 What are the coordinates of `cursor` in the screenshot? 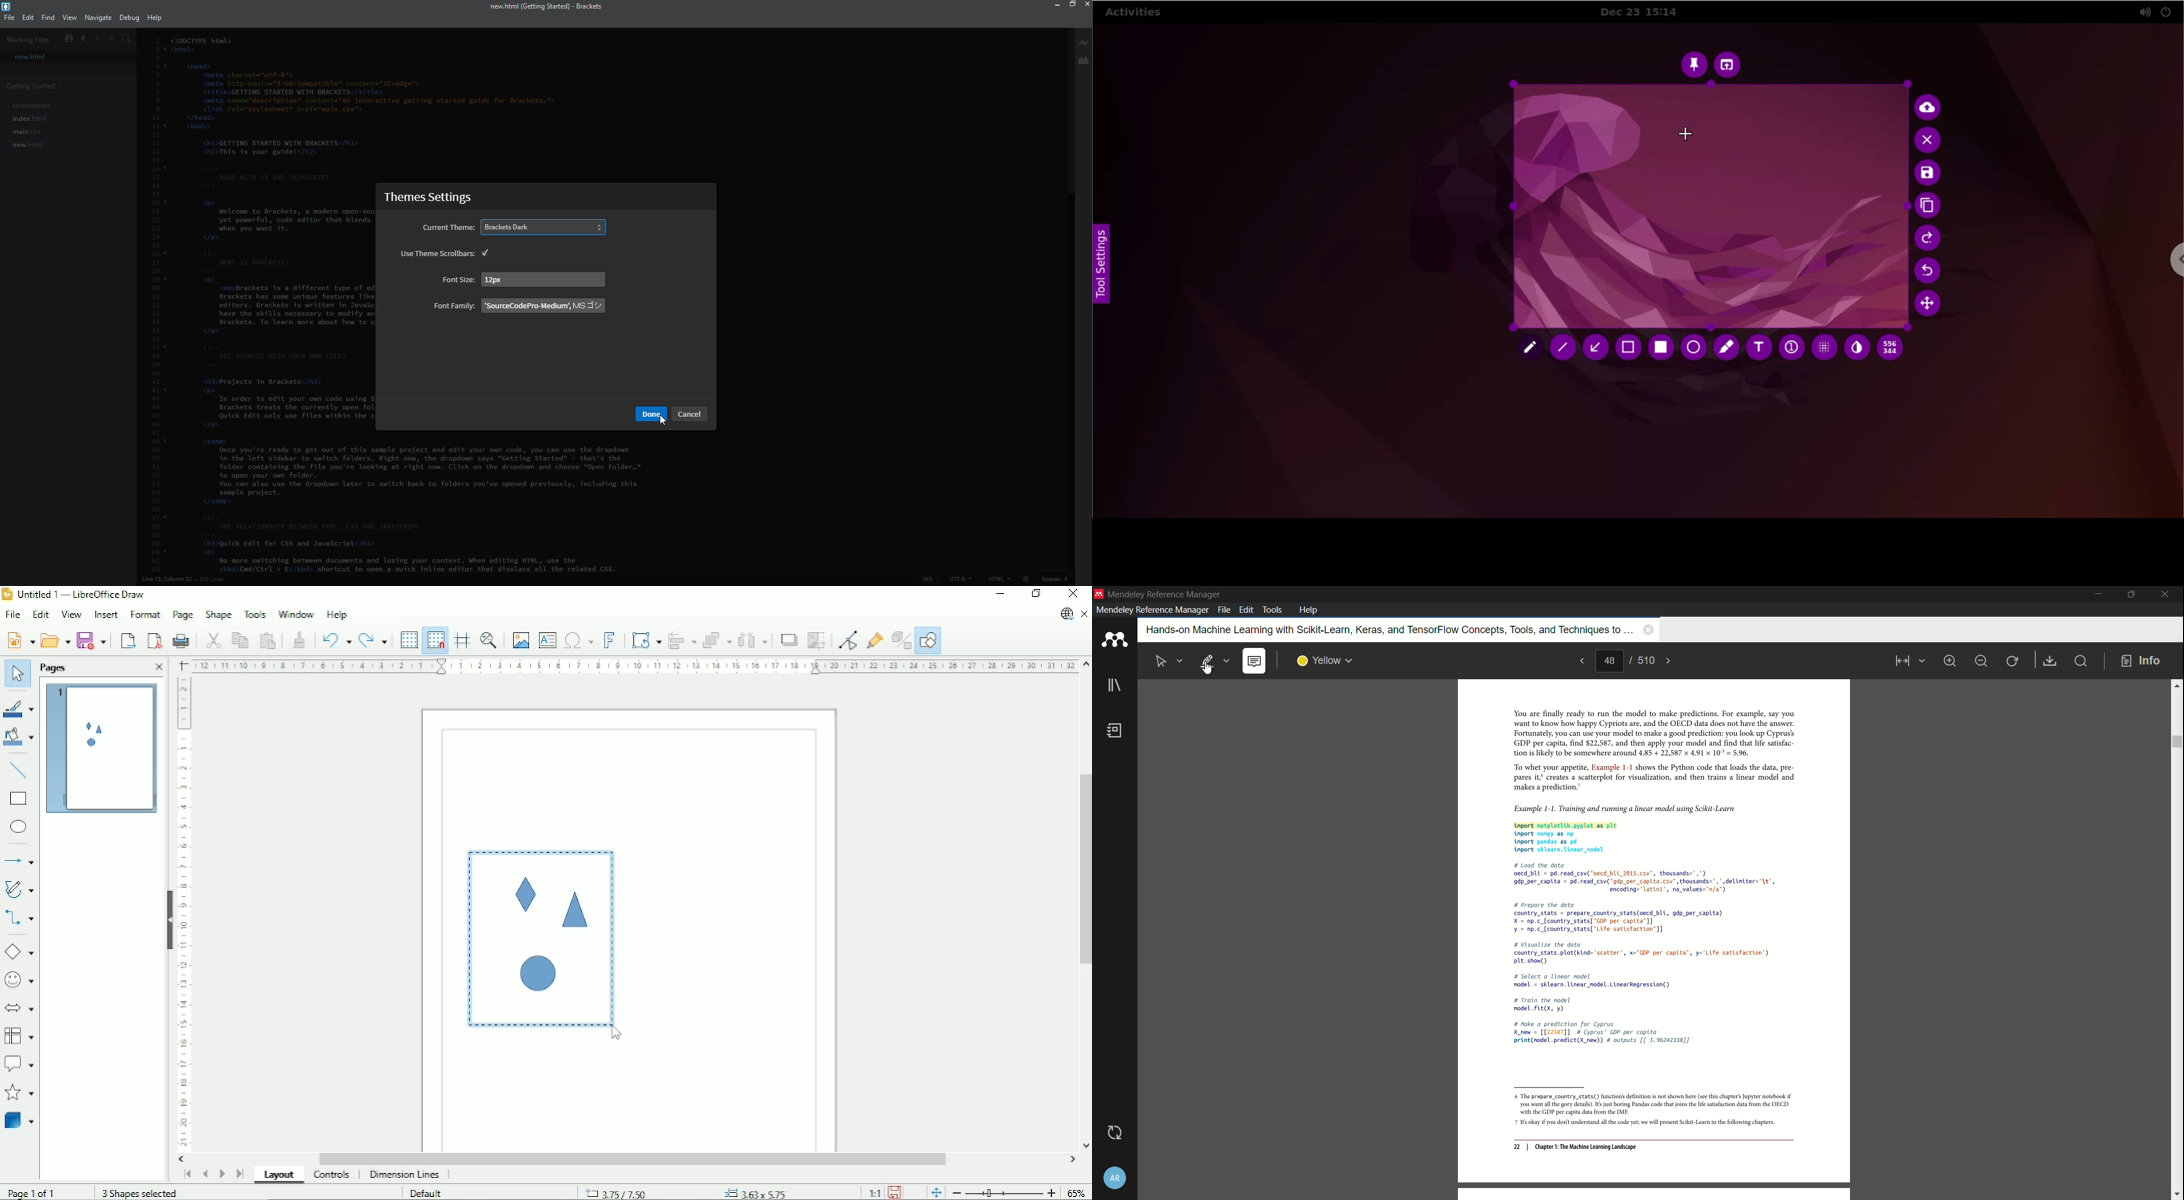 It's located at (1207, 670).